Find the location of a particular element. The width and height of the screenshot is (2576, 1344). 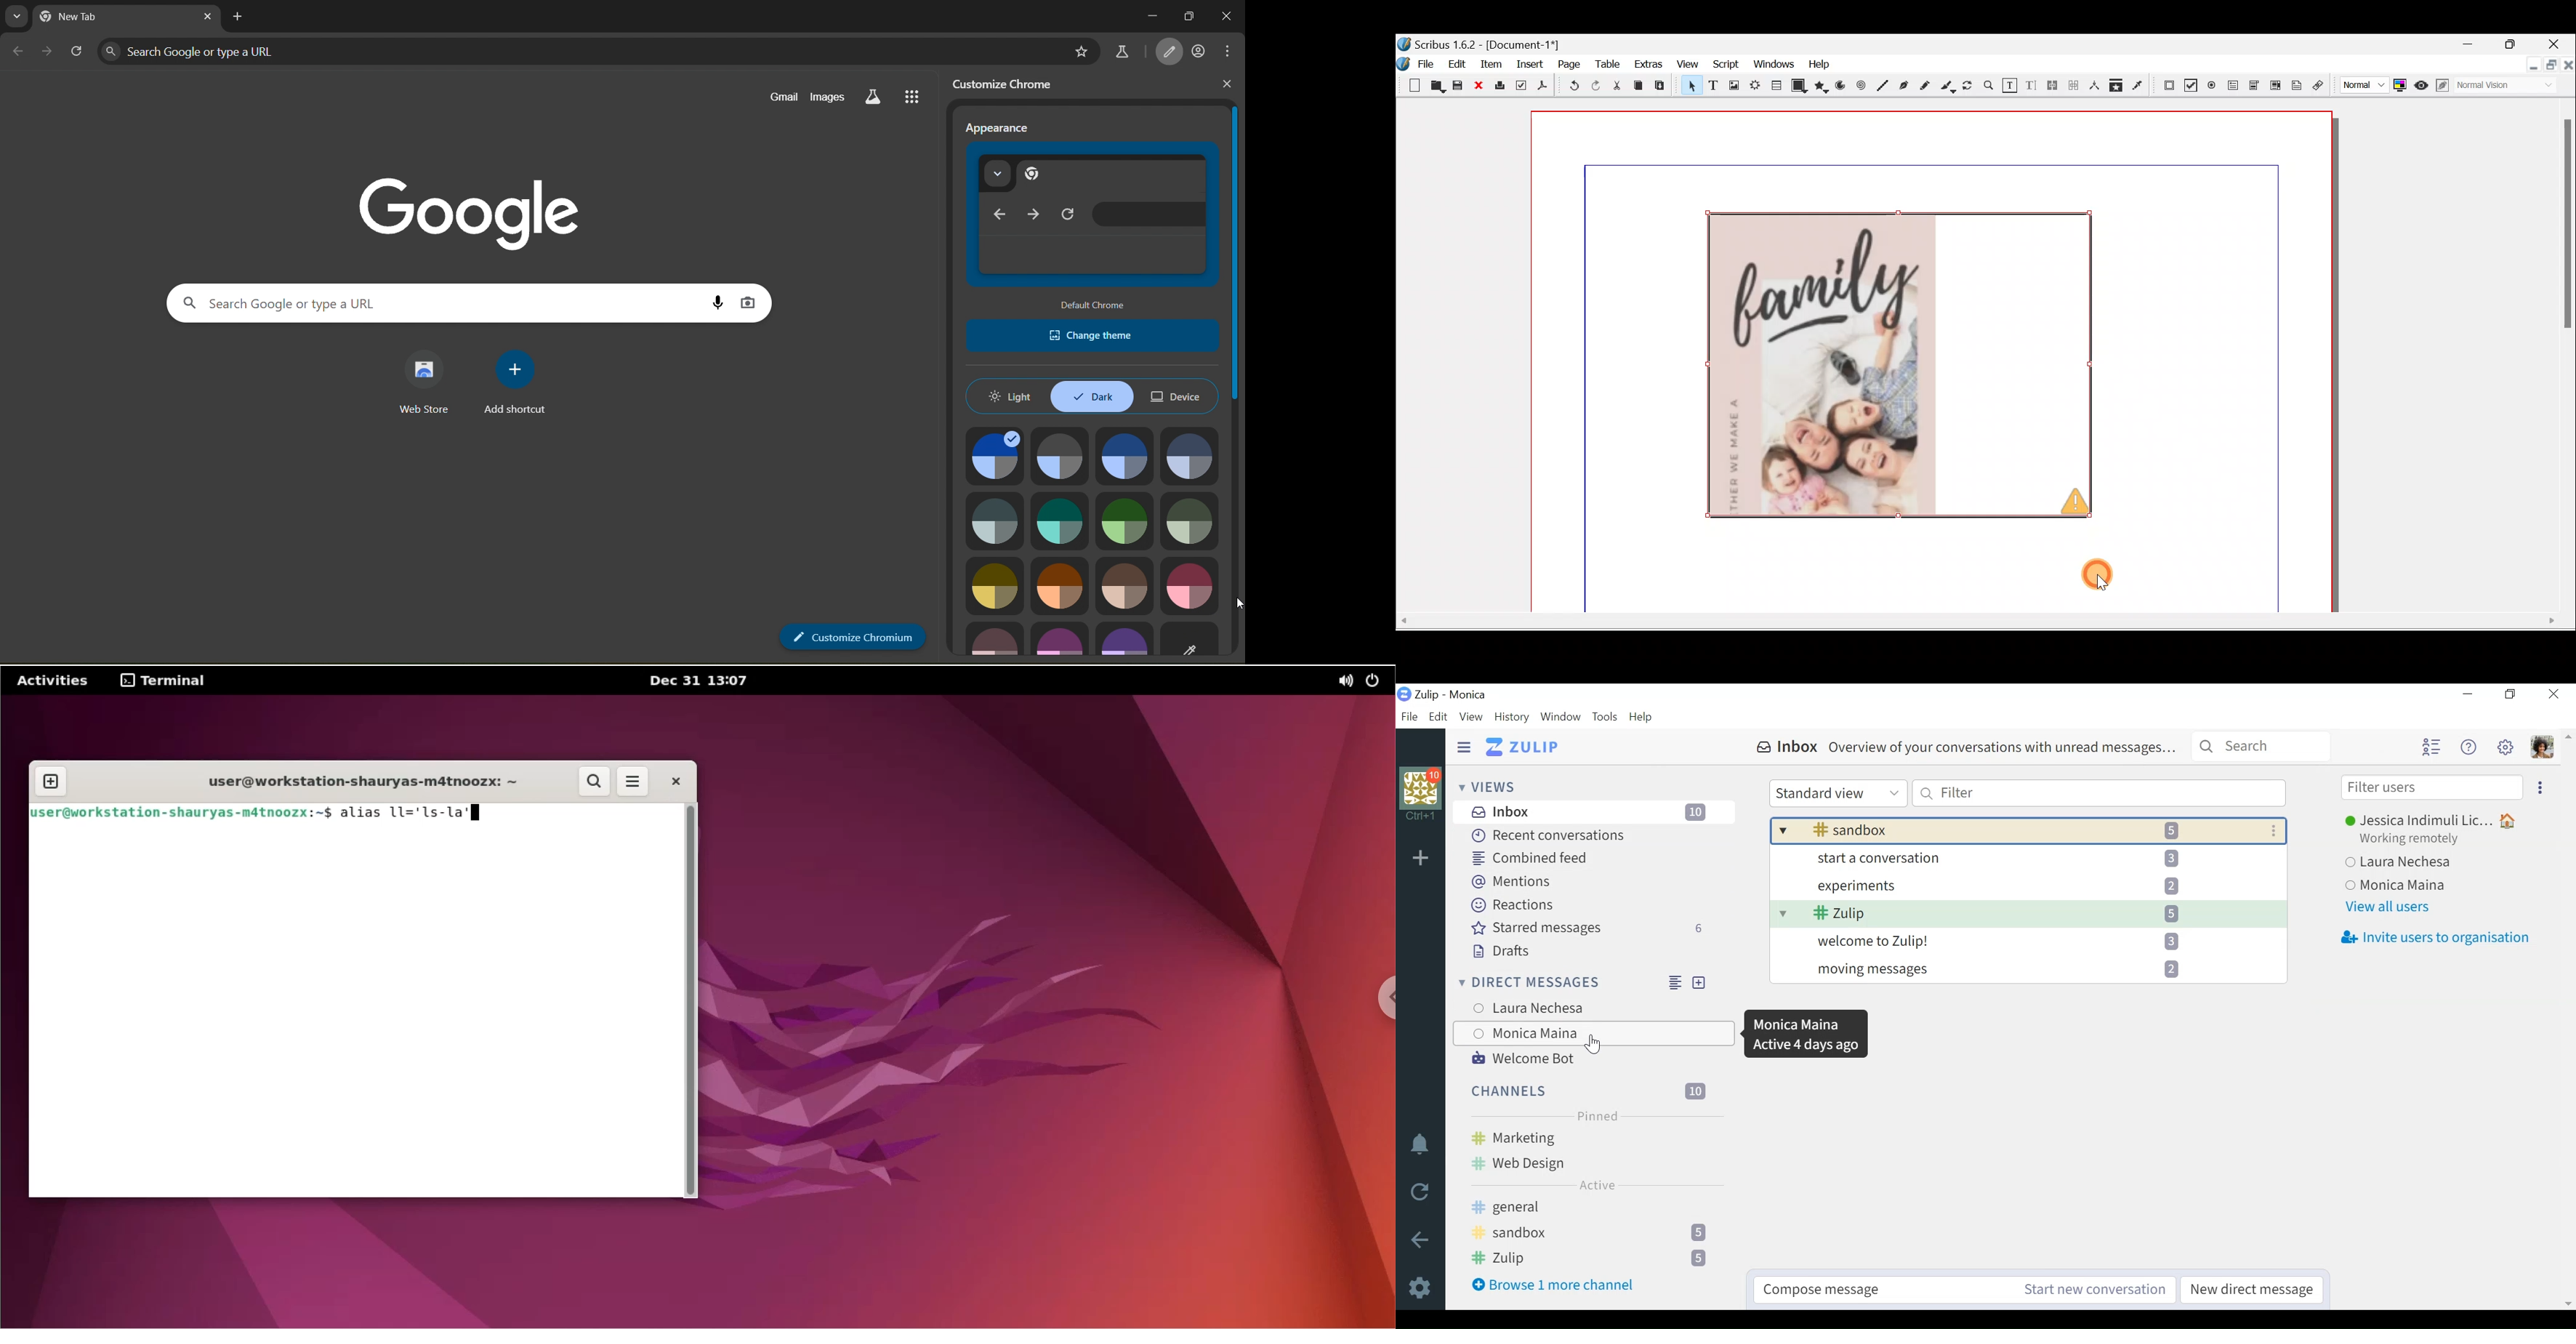

Link annotation is located at coordinates (2320, 86).